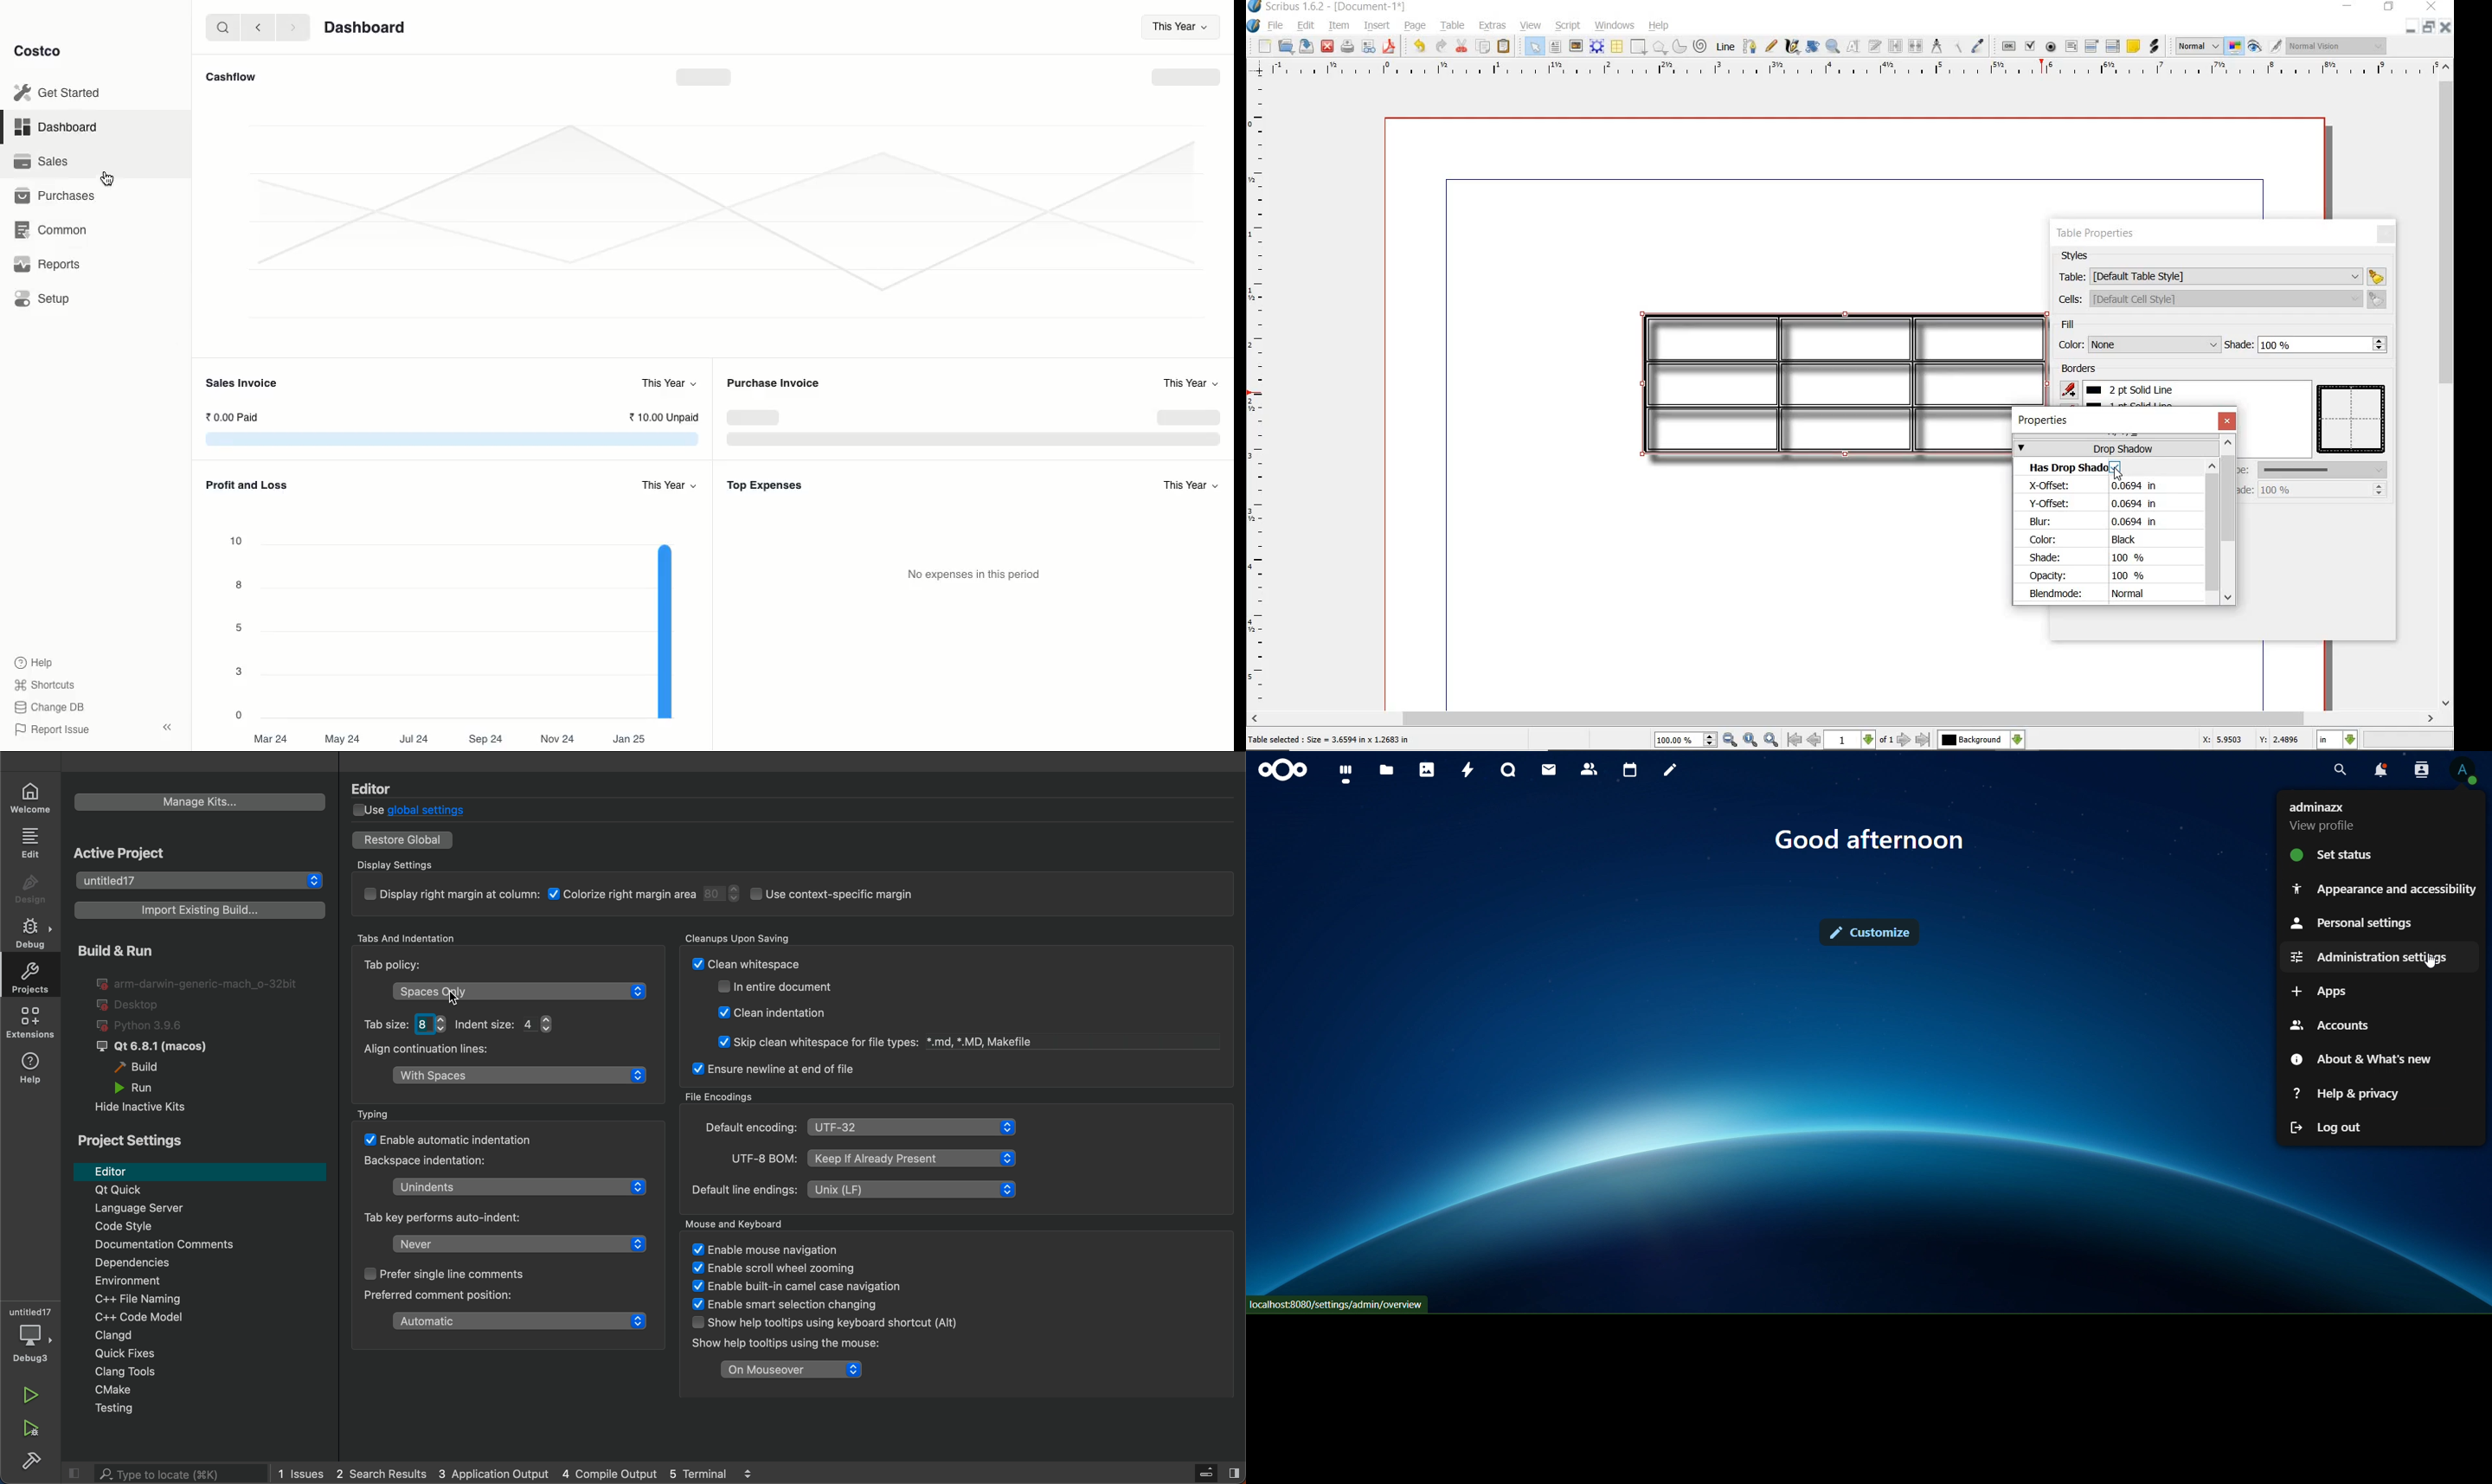 Image resolution: width=2492 pixels, height=1484 pixels. What do you see at coordinates (666, 481) in the screenshot?
I see `This Year` at bounding box center [666, 481].